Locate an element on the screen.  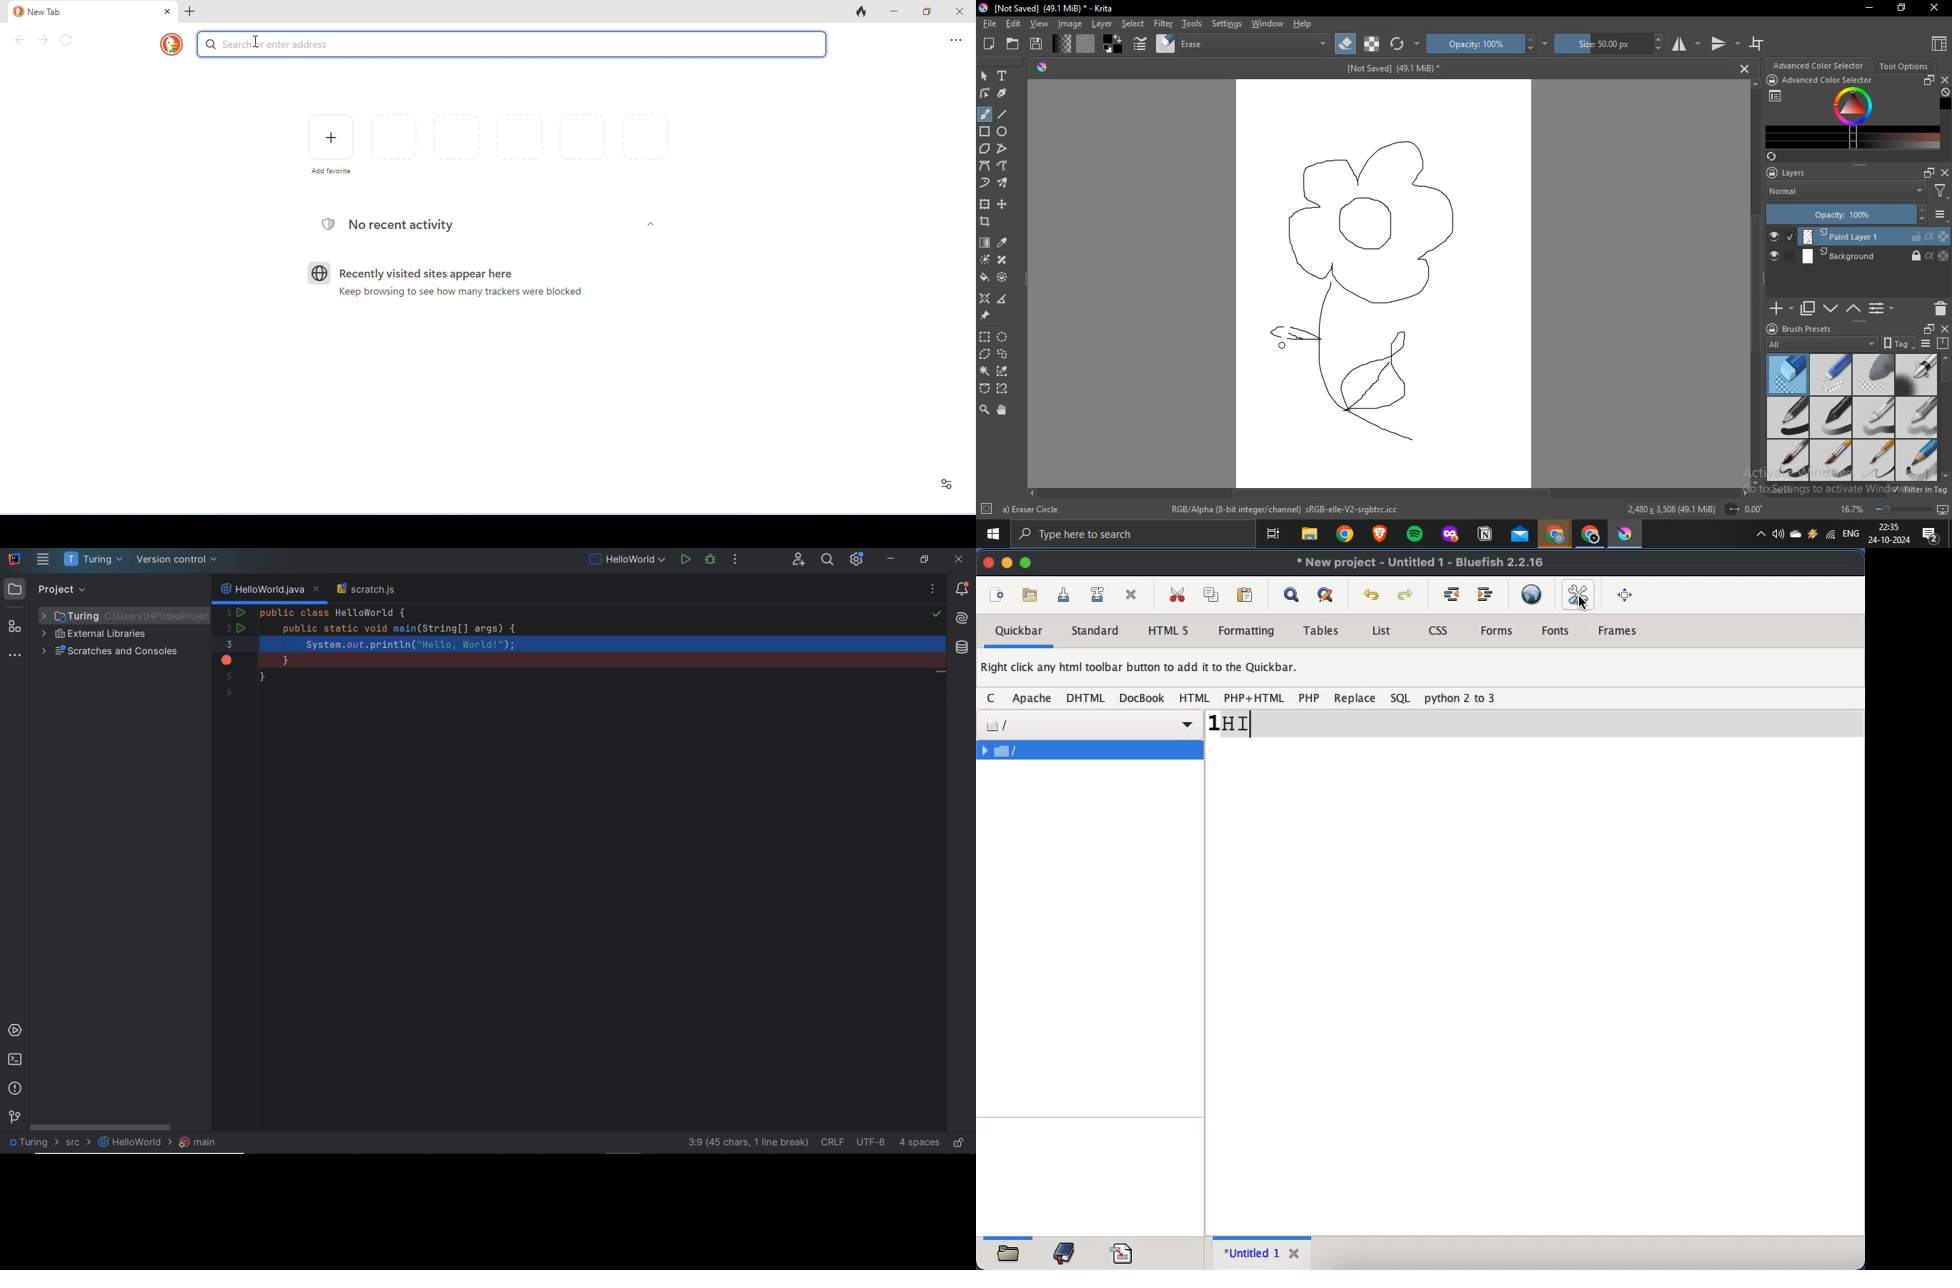
Down is located at coordinates (1946, 477).